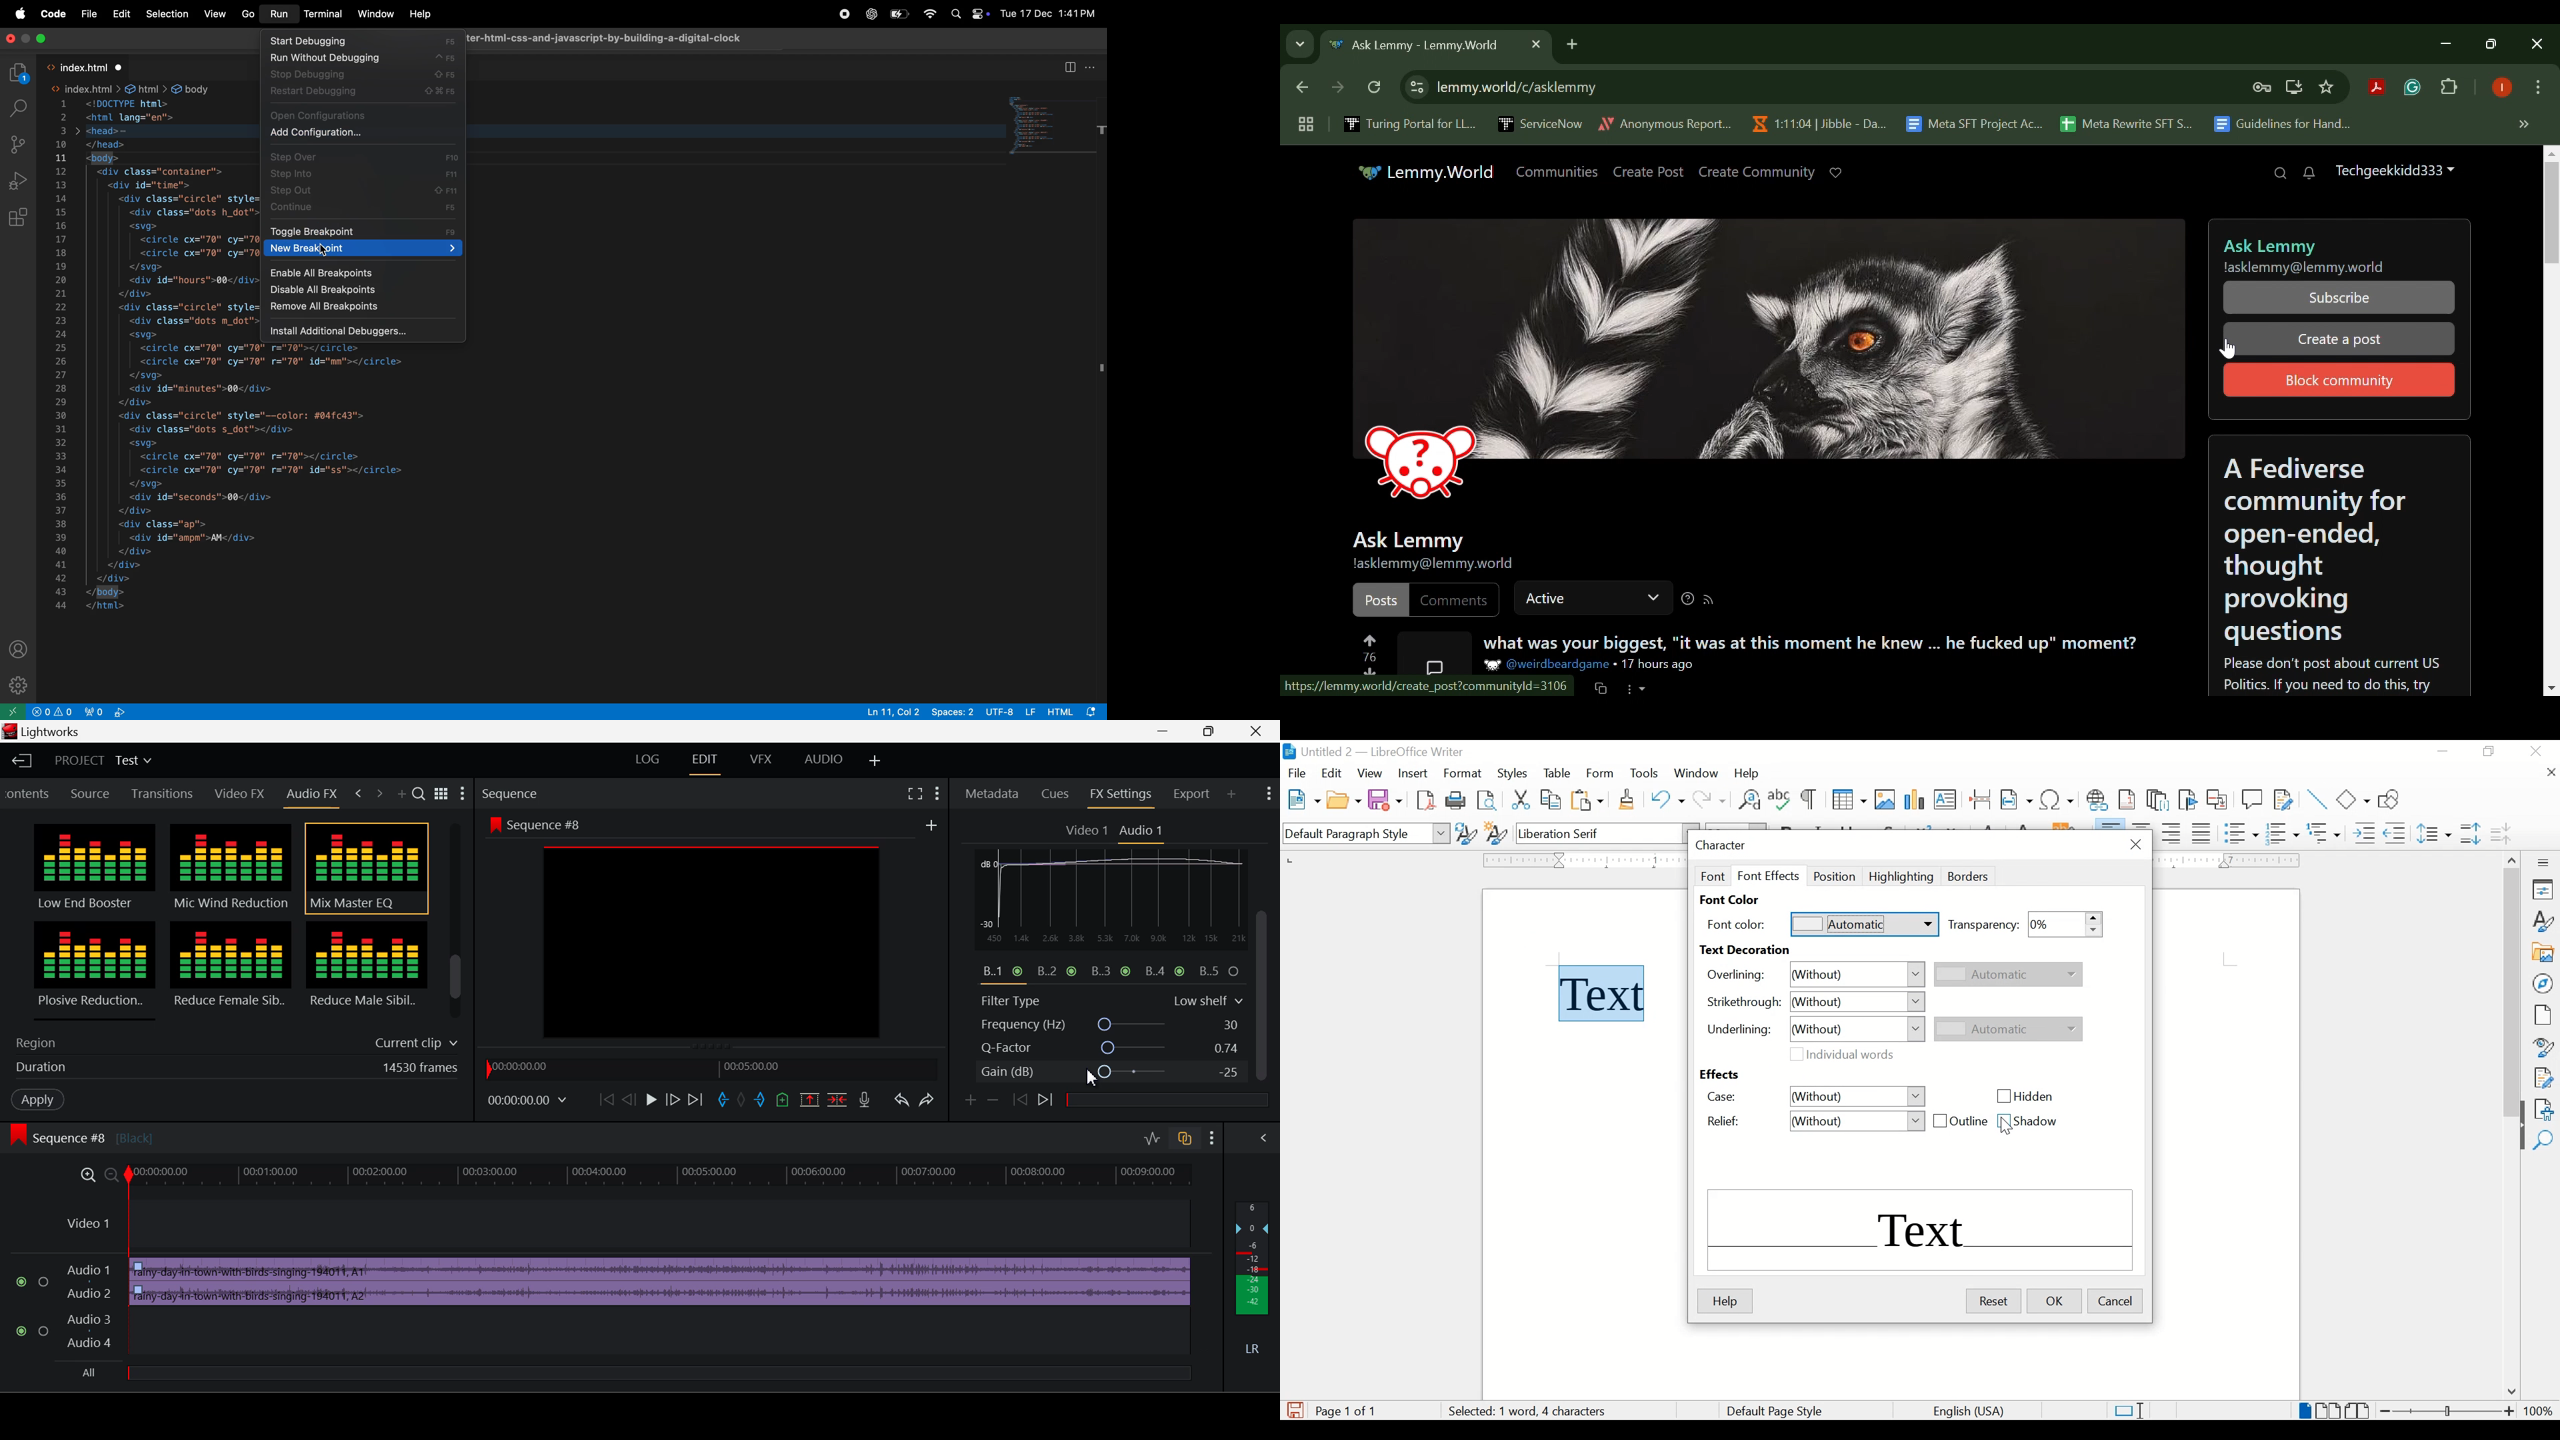 This screenshot has width=2576, height=1456. What do you see at coordinates (236, 795) in the screenshot?
I see `Video FX` at bounding box center [236, 795].